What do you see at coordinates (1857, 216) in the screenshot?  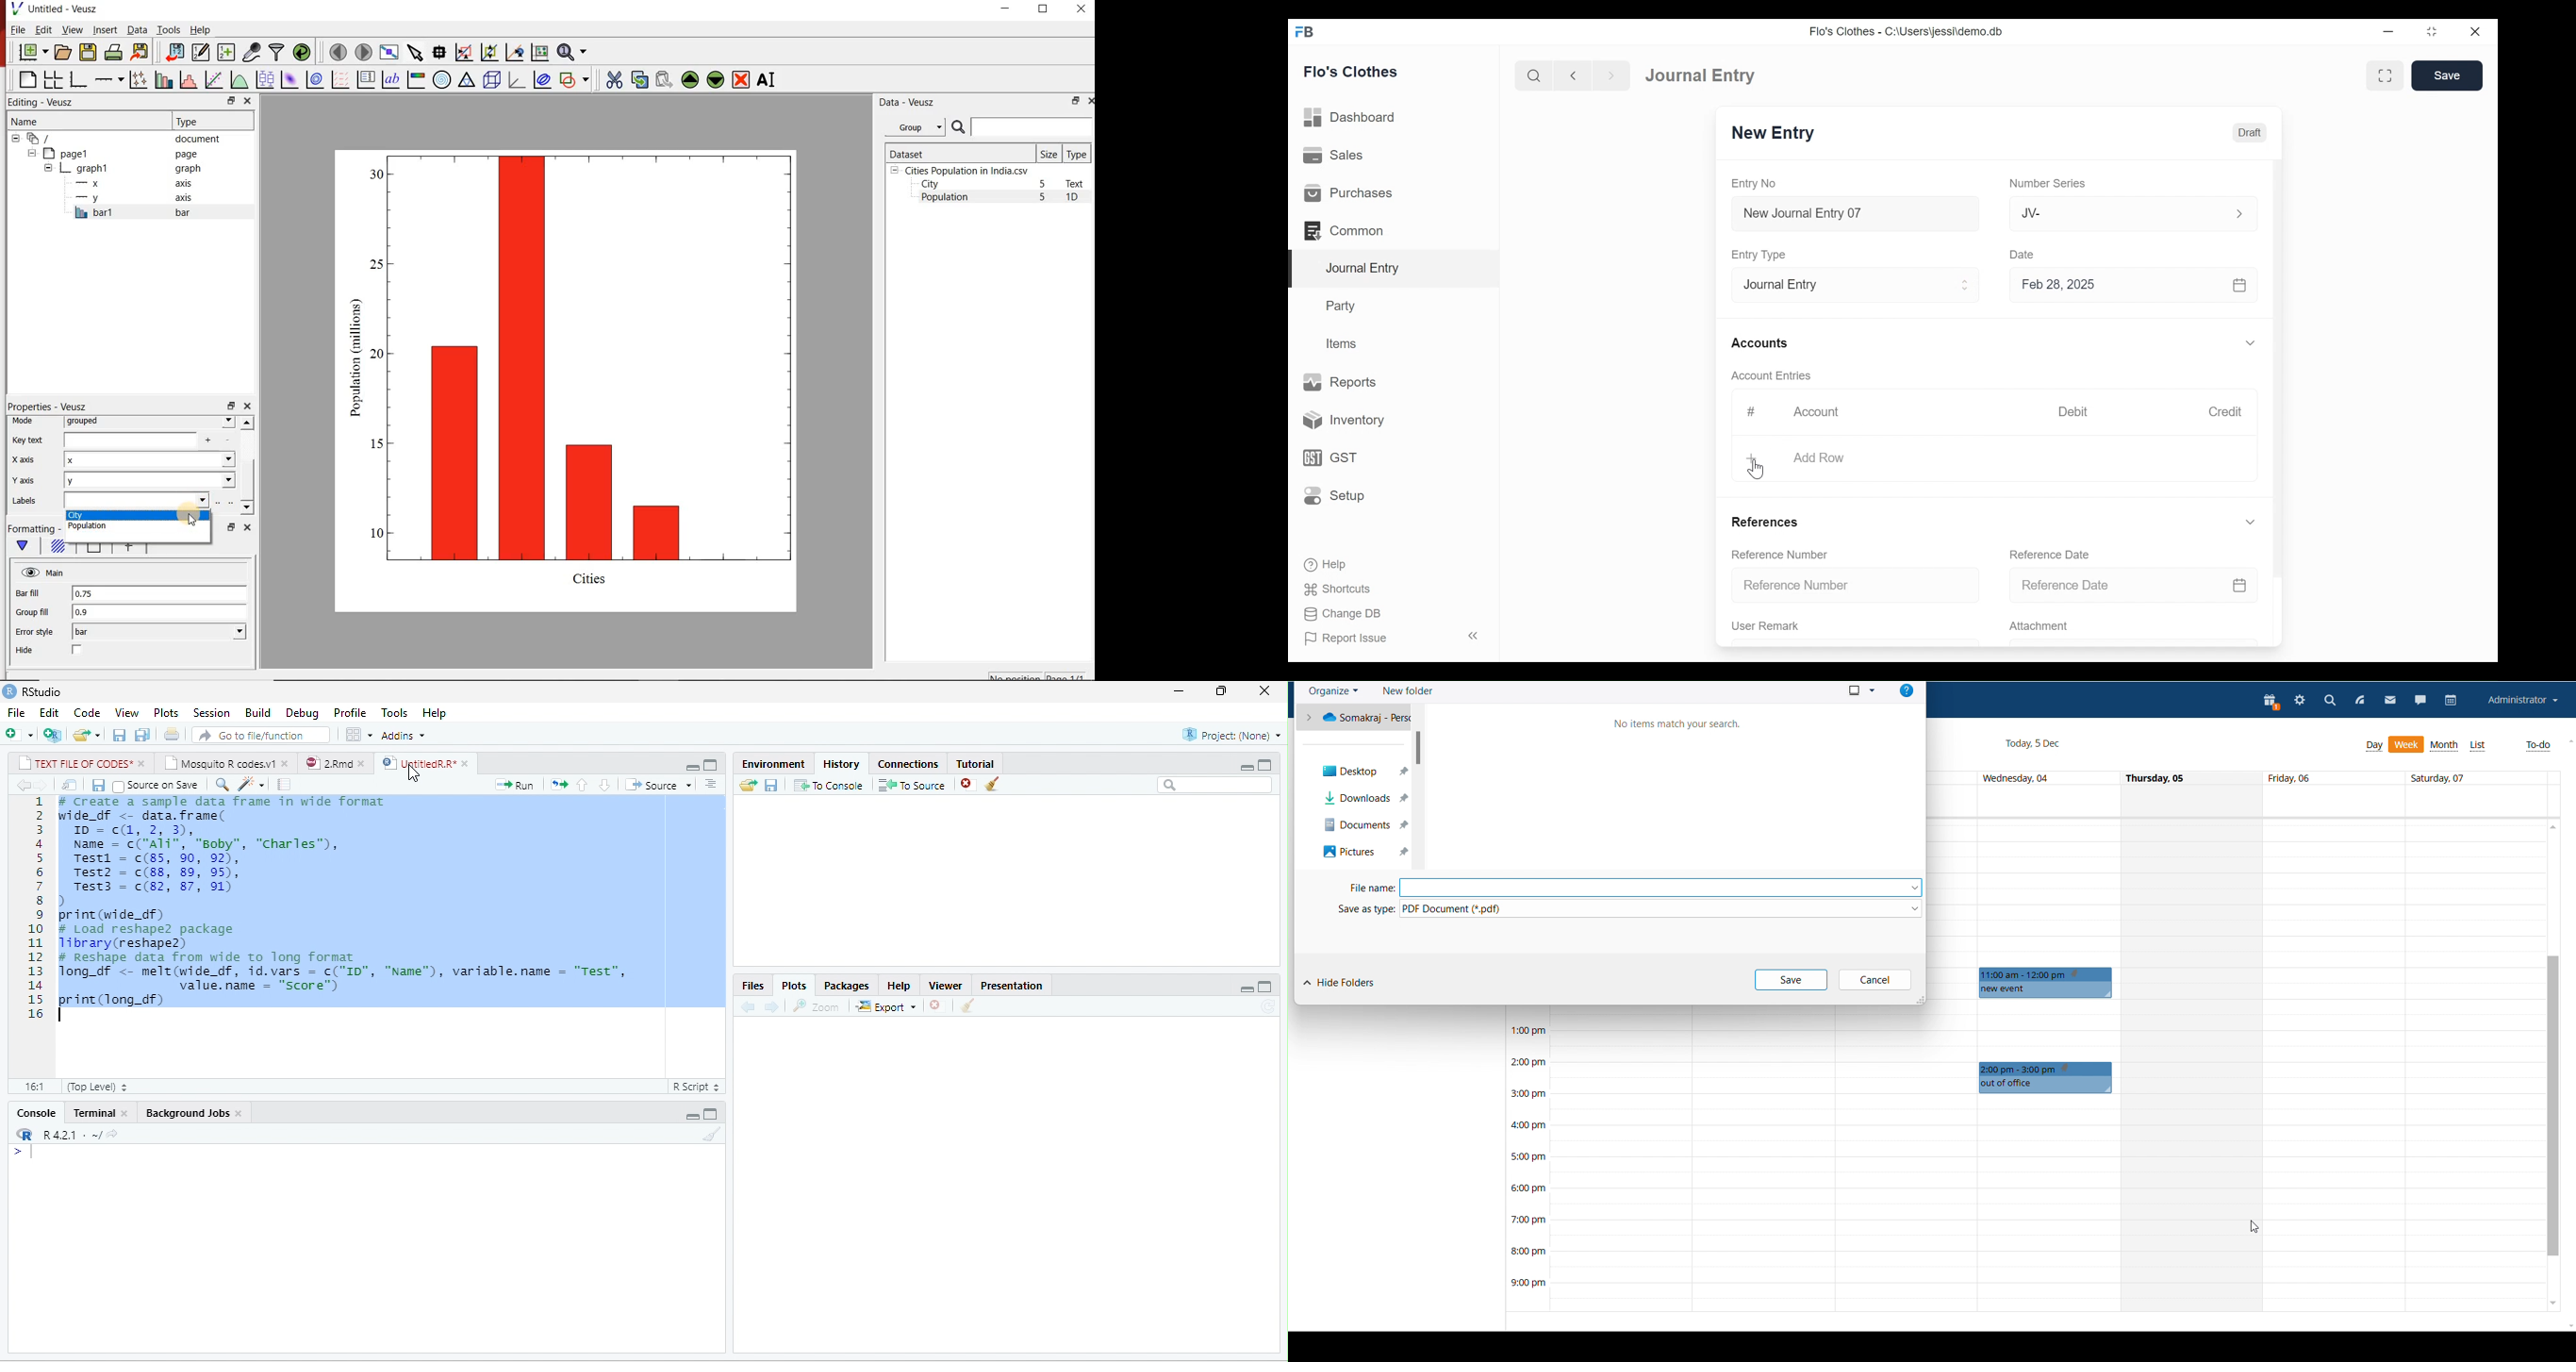 I see `New Journal Entry 07` at bounding box center [1857, 216].